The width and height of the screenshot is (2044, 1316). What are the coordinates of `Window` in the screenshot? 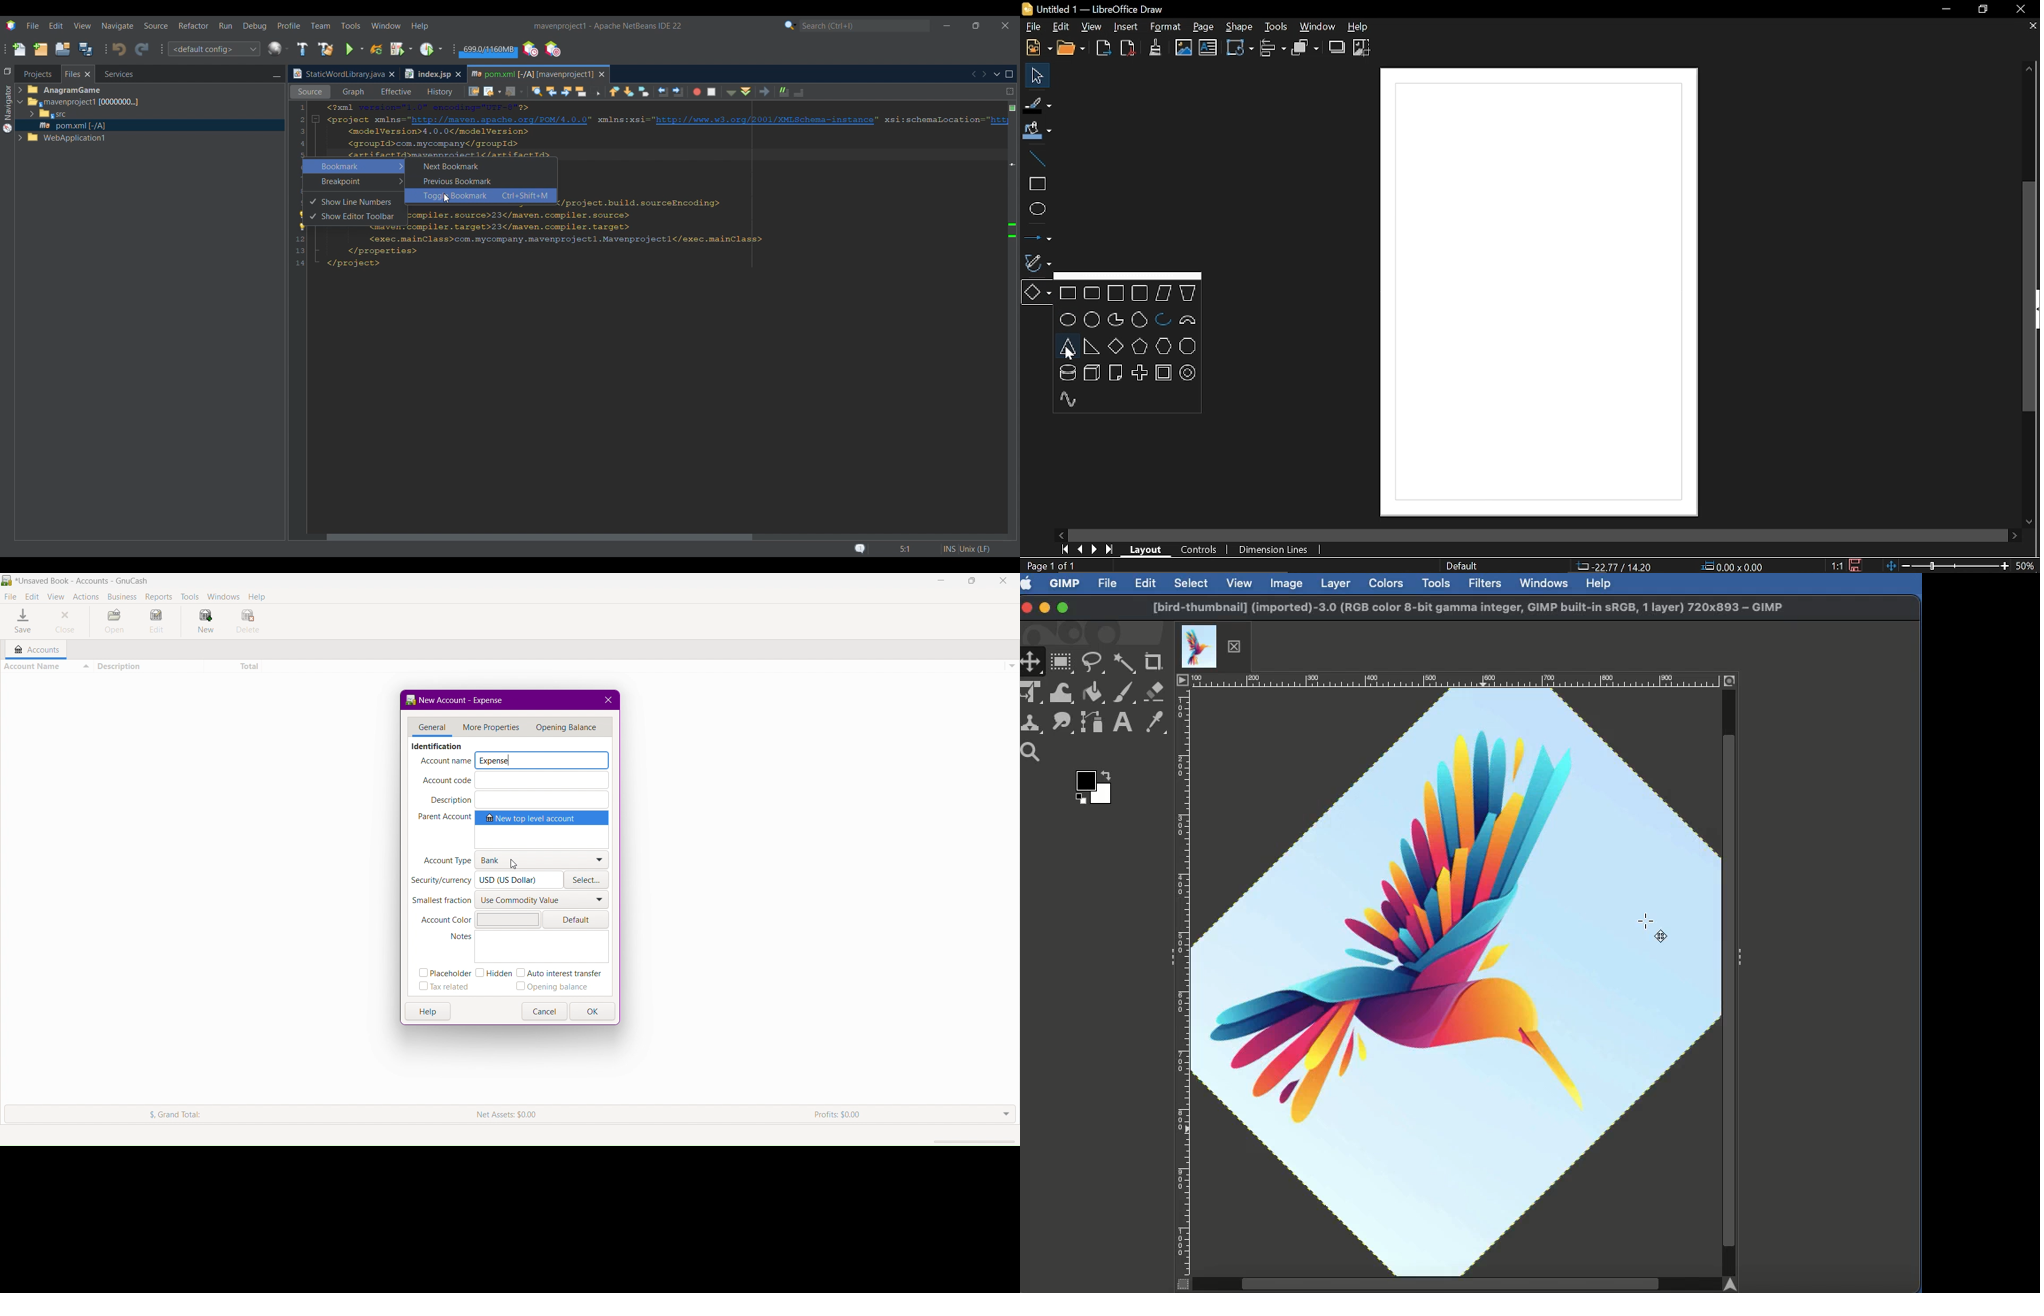 It's located at (1318, 26).